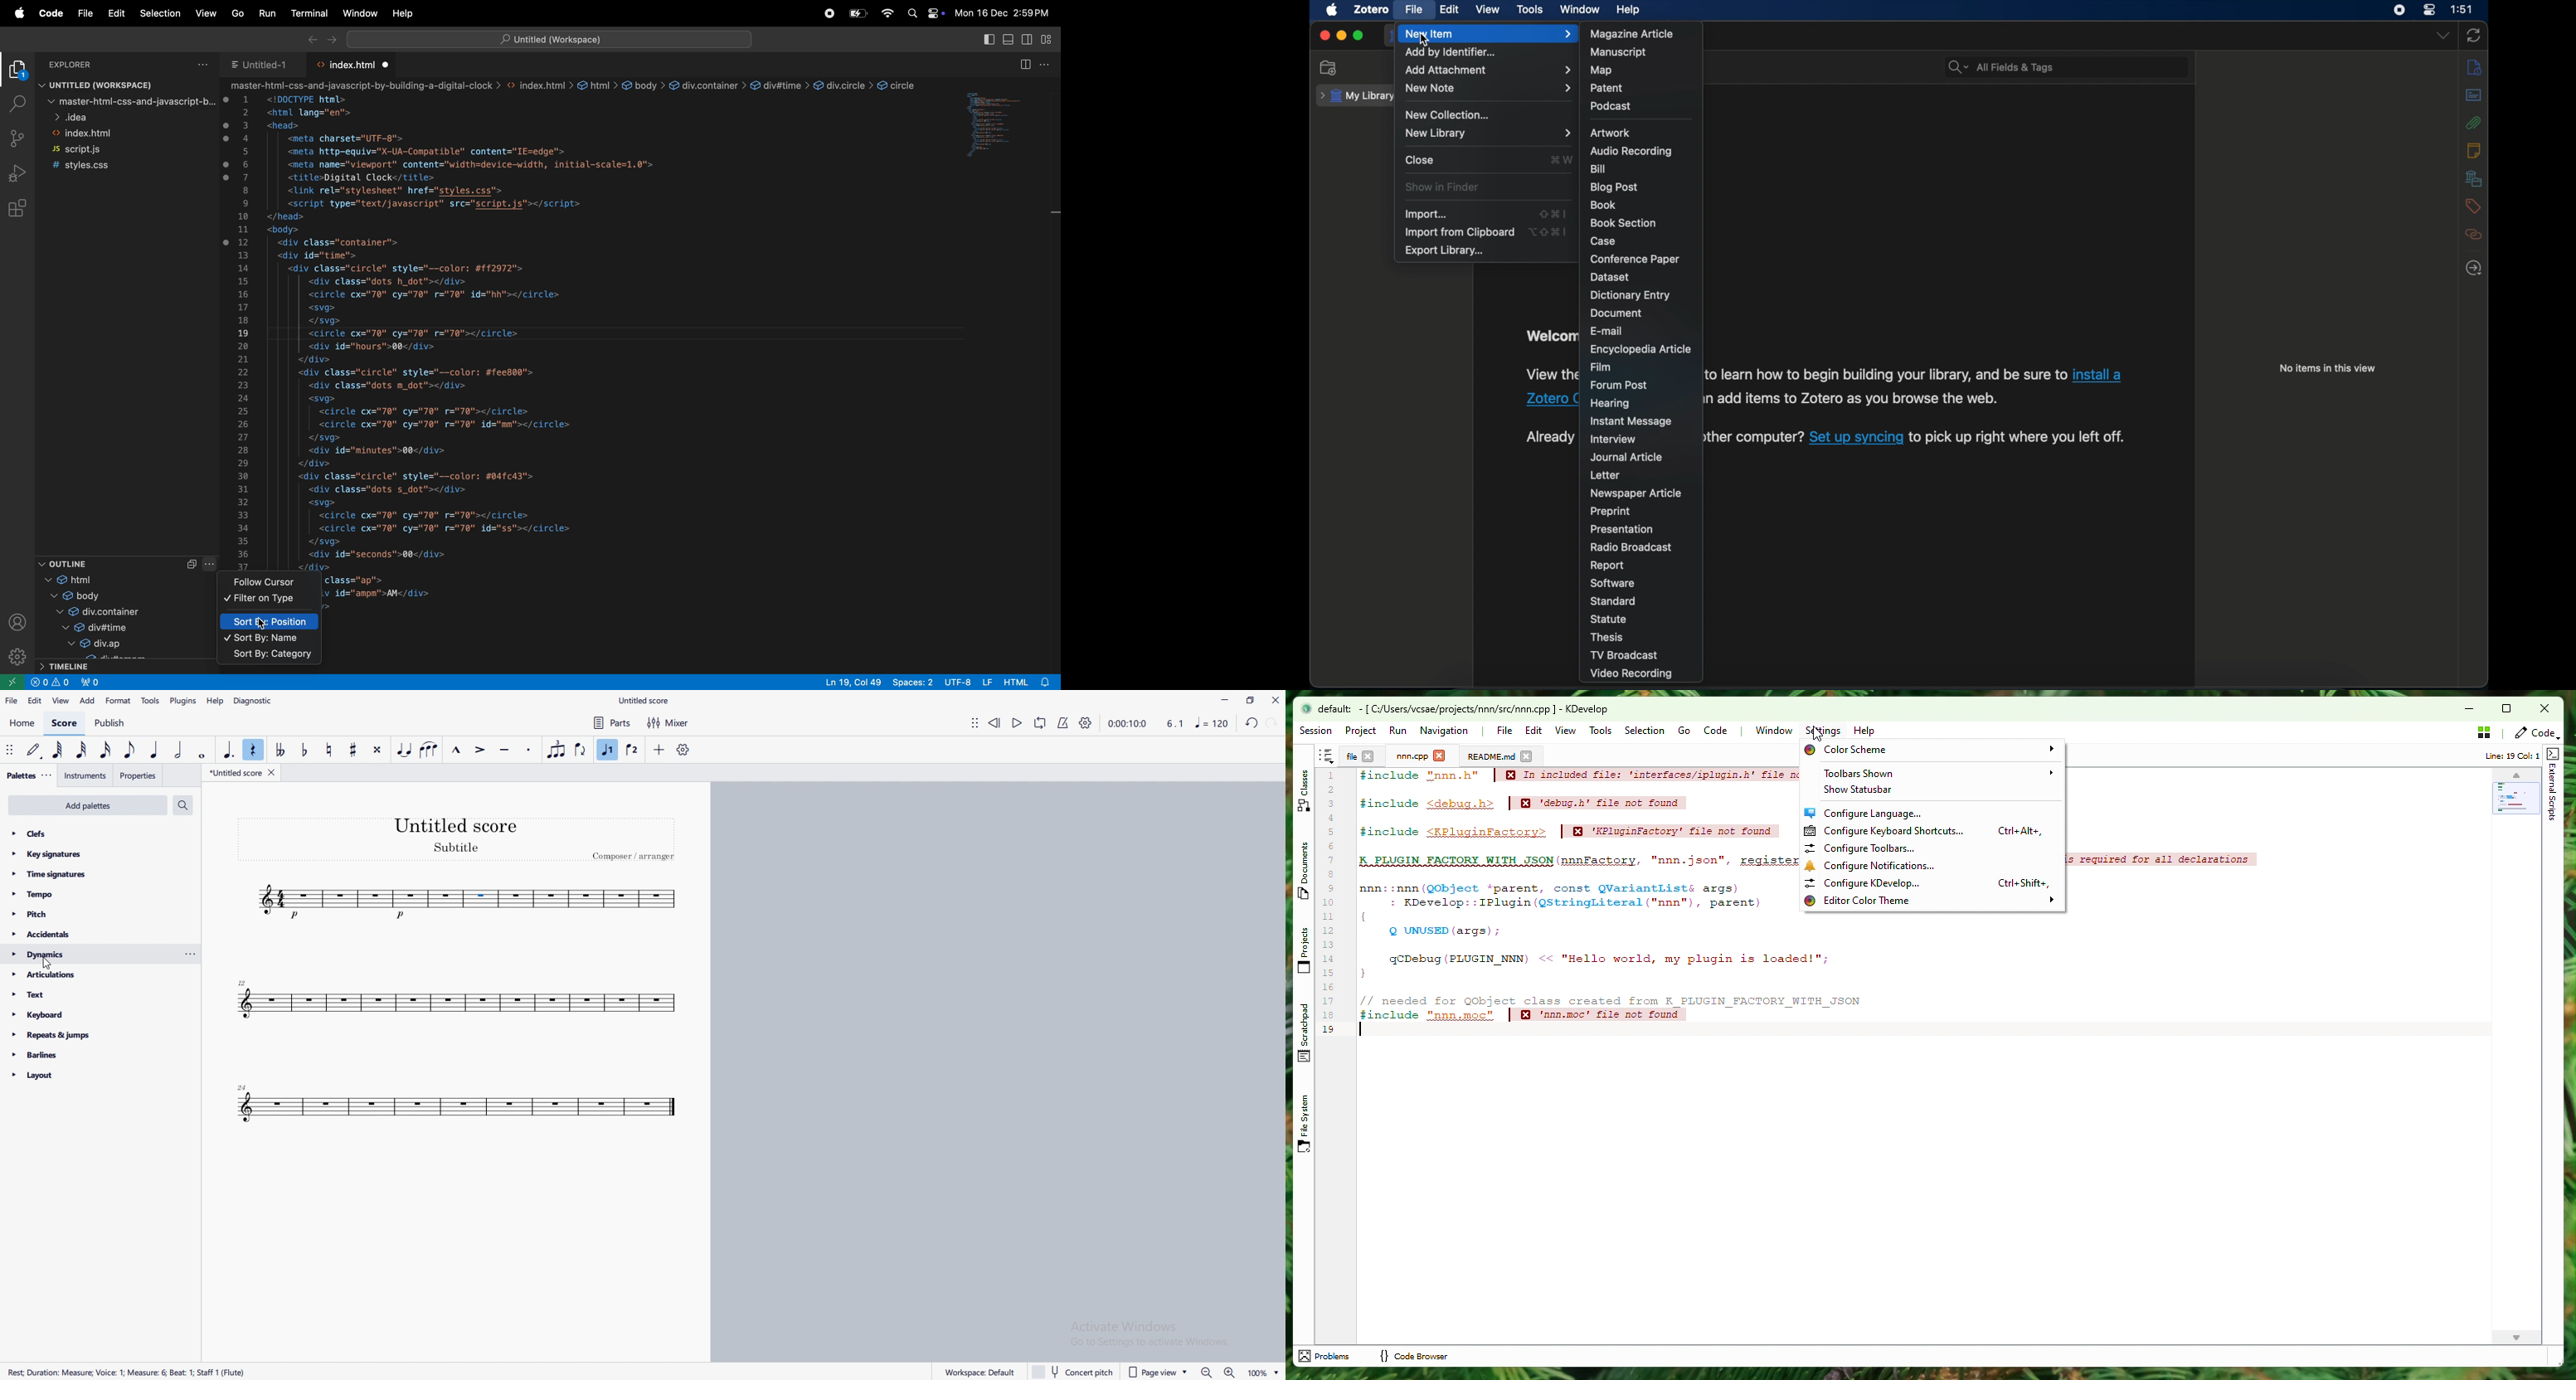 The height and width of the screenshot is (1400, 2576). What do you see at coordinates (17, 71) in the screenshot?
I see `explorer` at bounding box center [17, 71].